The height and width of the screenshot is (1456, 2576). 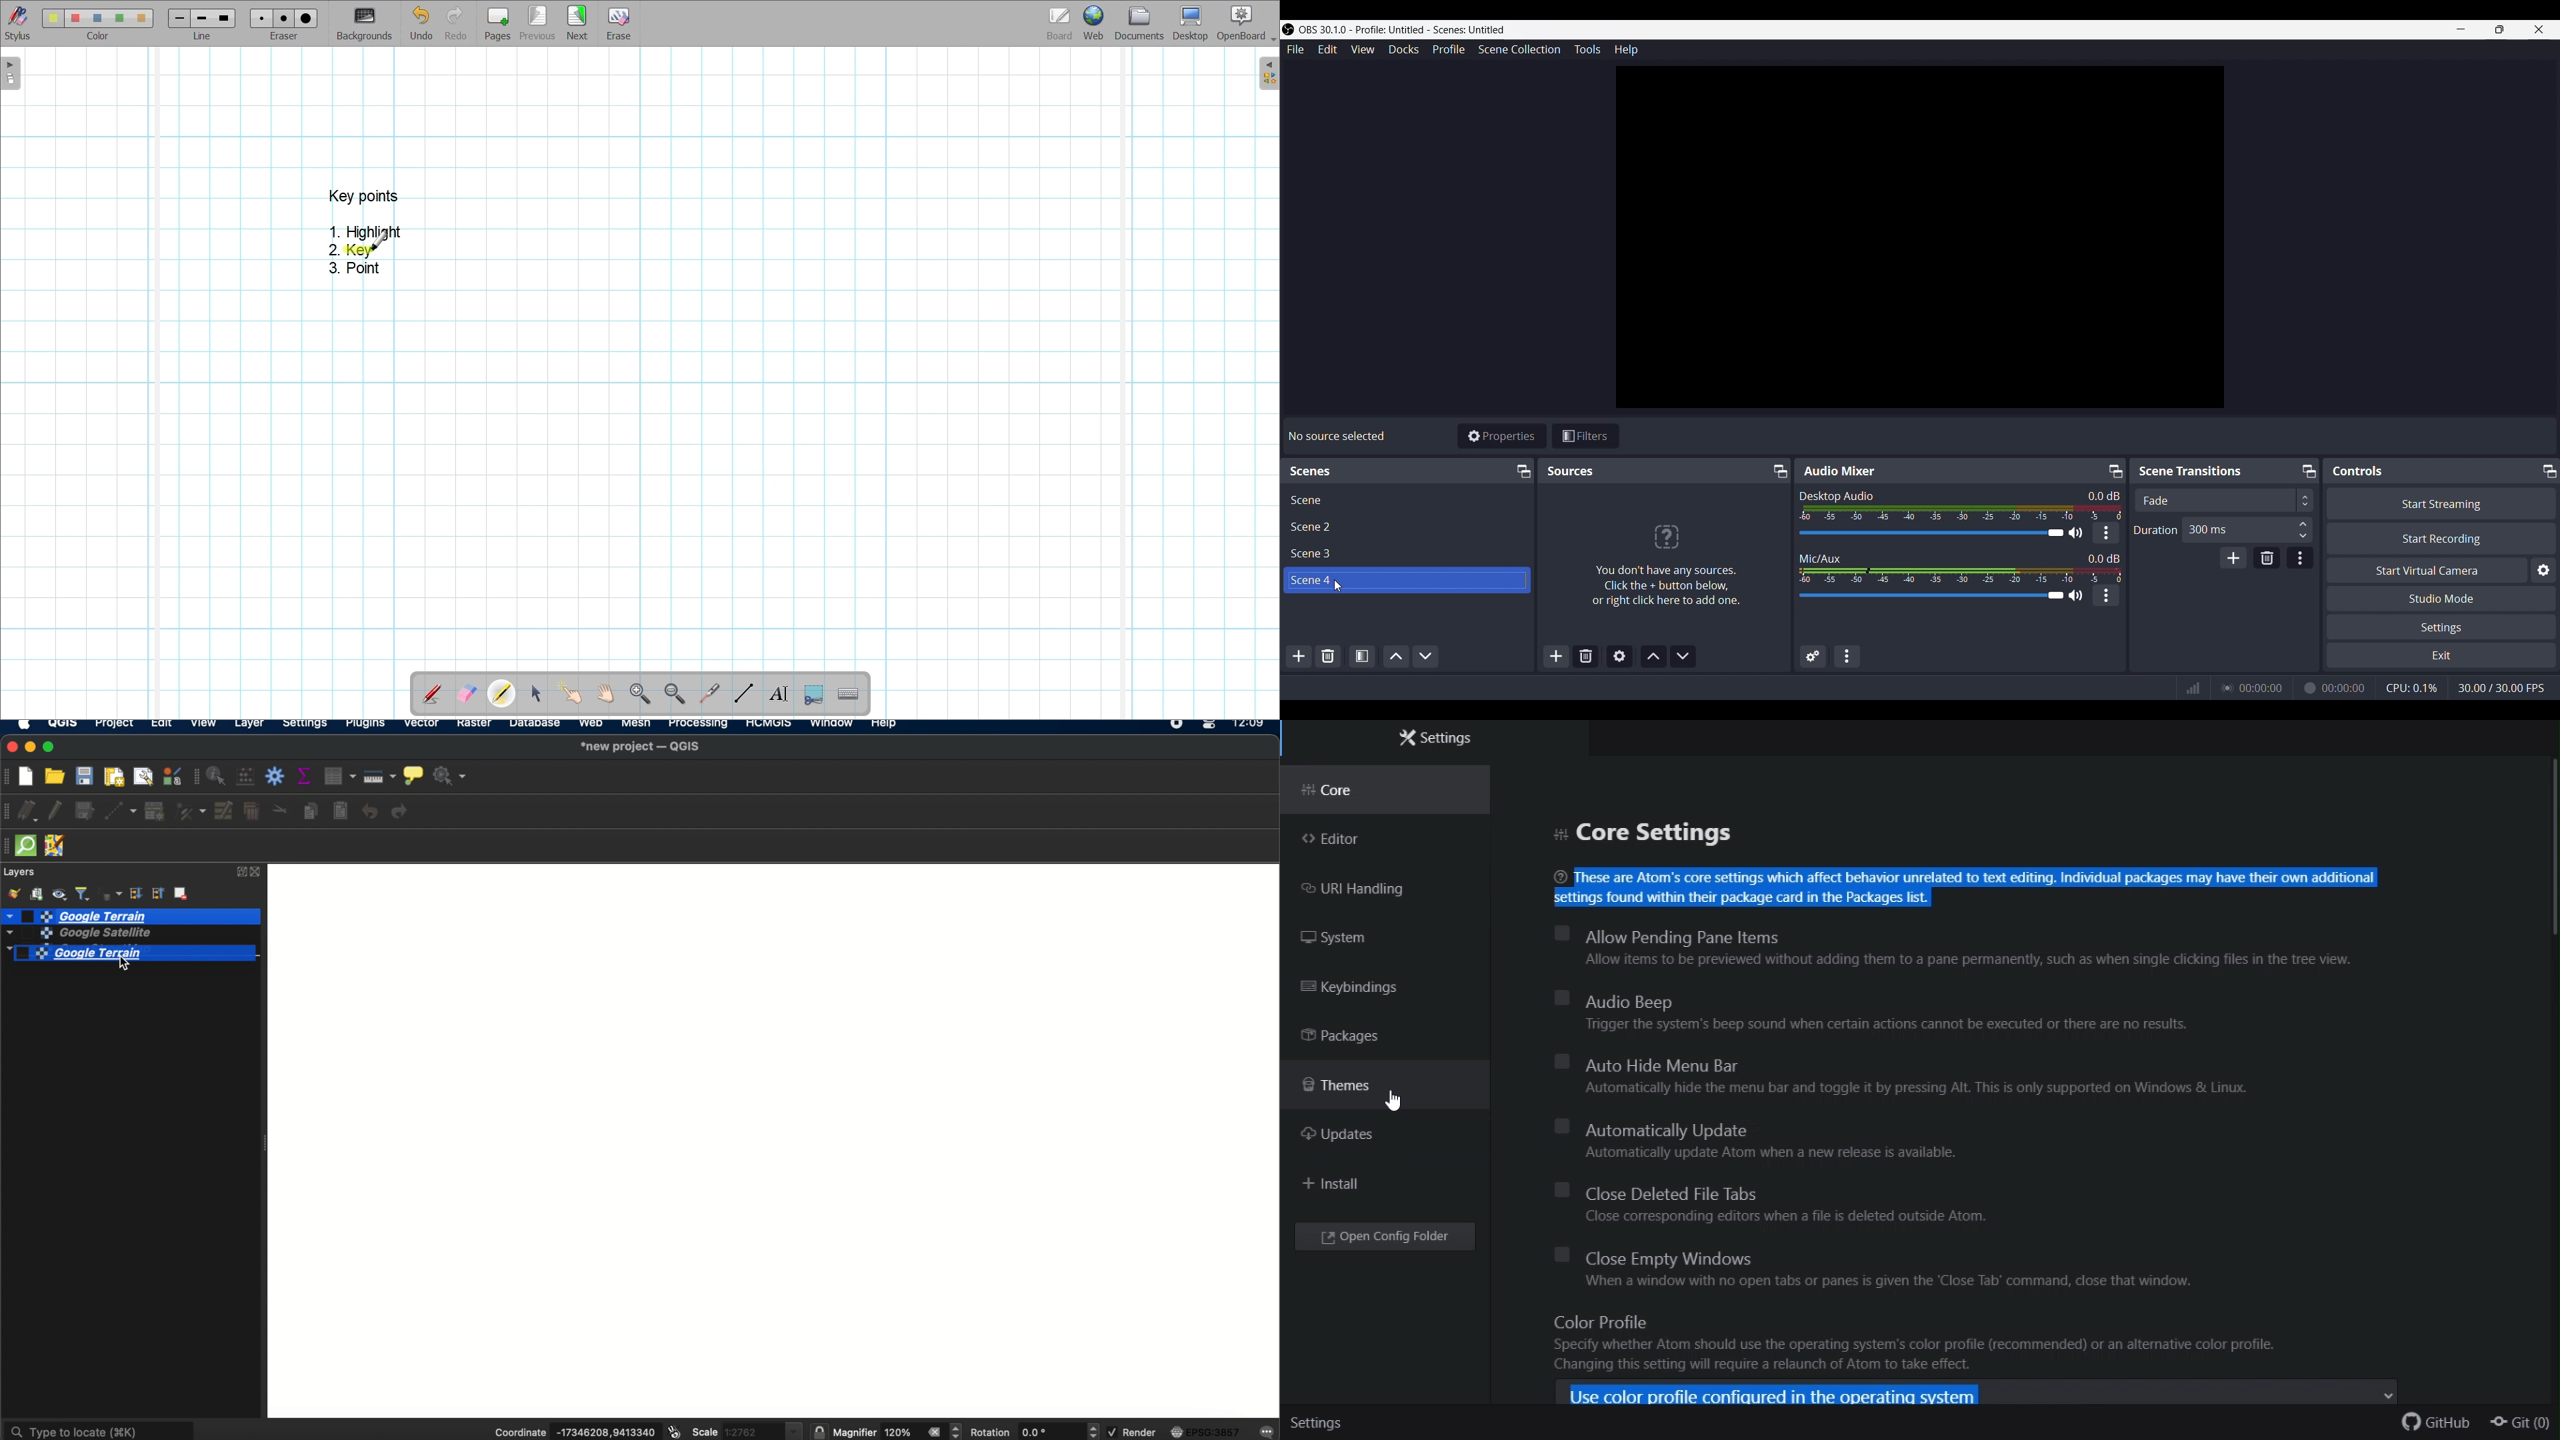 What do you see at coordinates (2543, 571) in the screenshot?
I see `configure virtual camera` at bounding box center [2543, 571].